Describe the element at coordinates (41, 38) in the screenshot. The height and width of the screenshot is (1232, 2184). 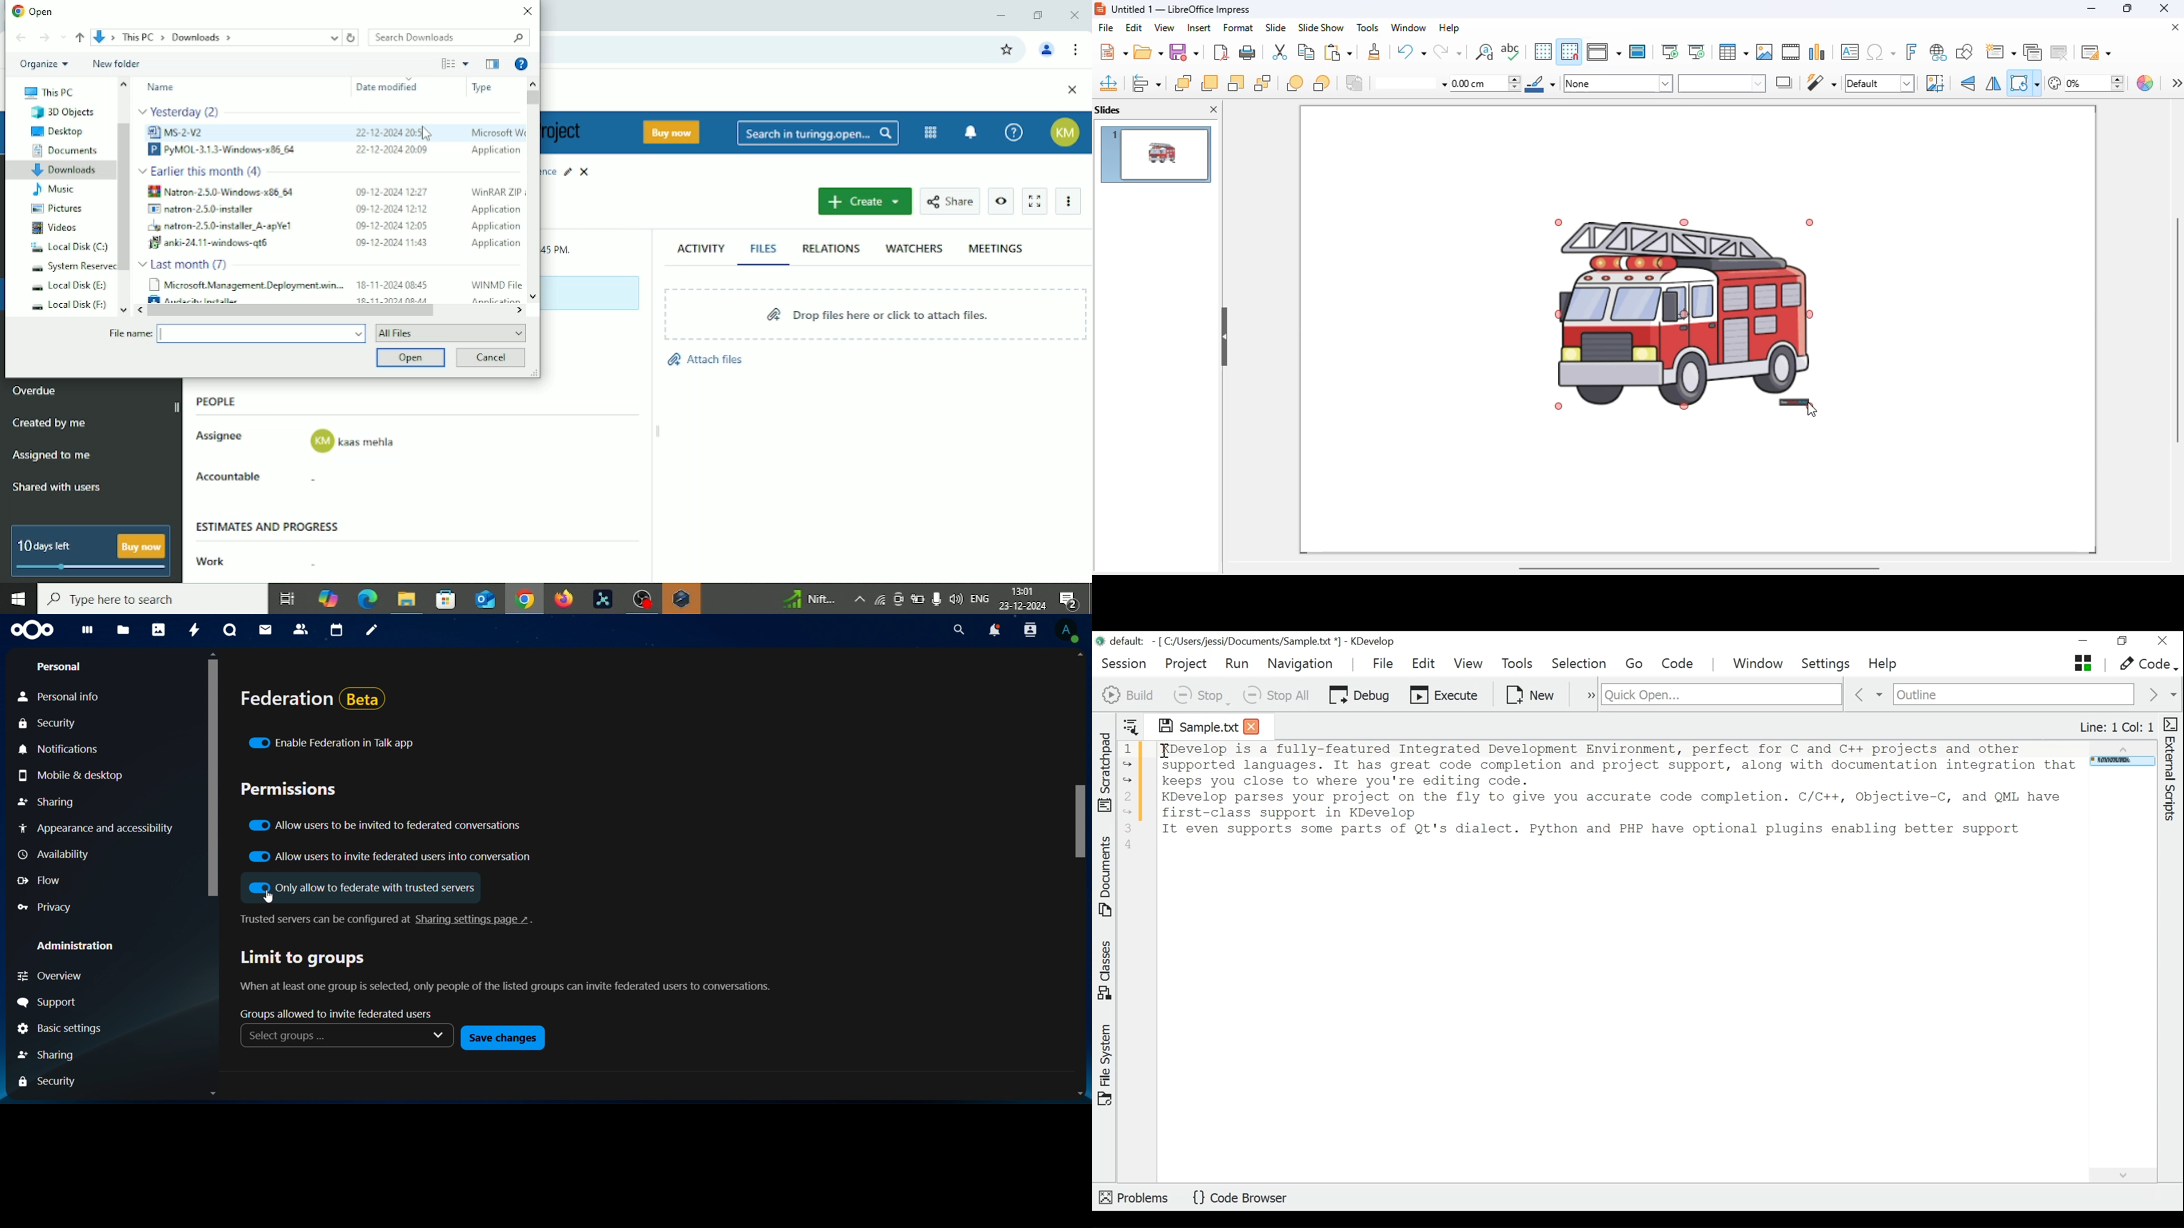
I see `Forward` at that location.